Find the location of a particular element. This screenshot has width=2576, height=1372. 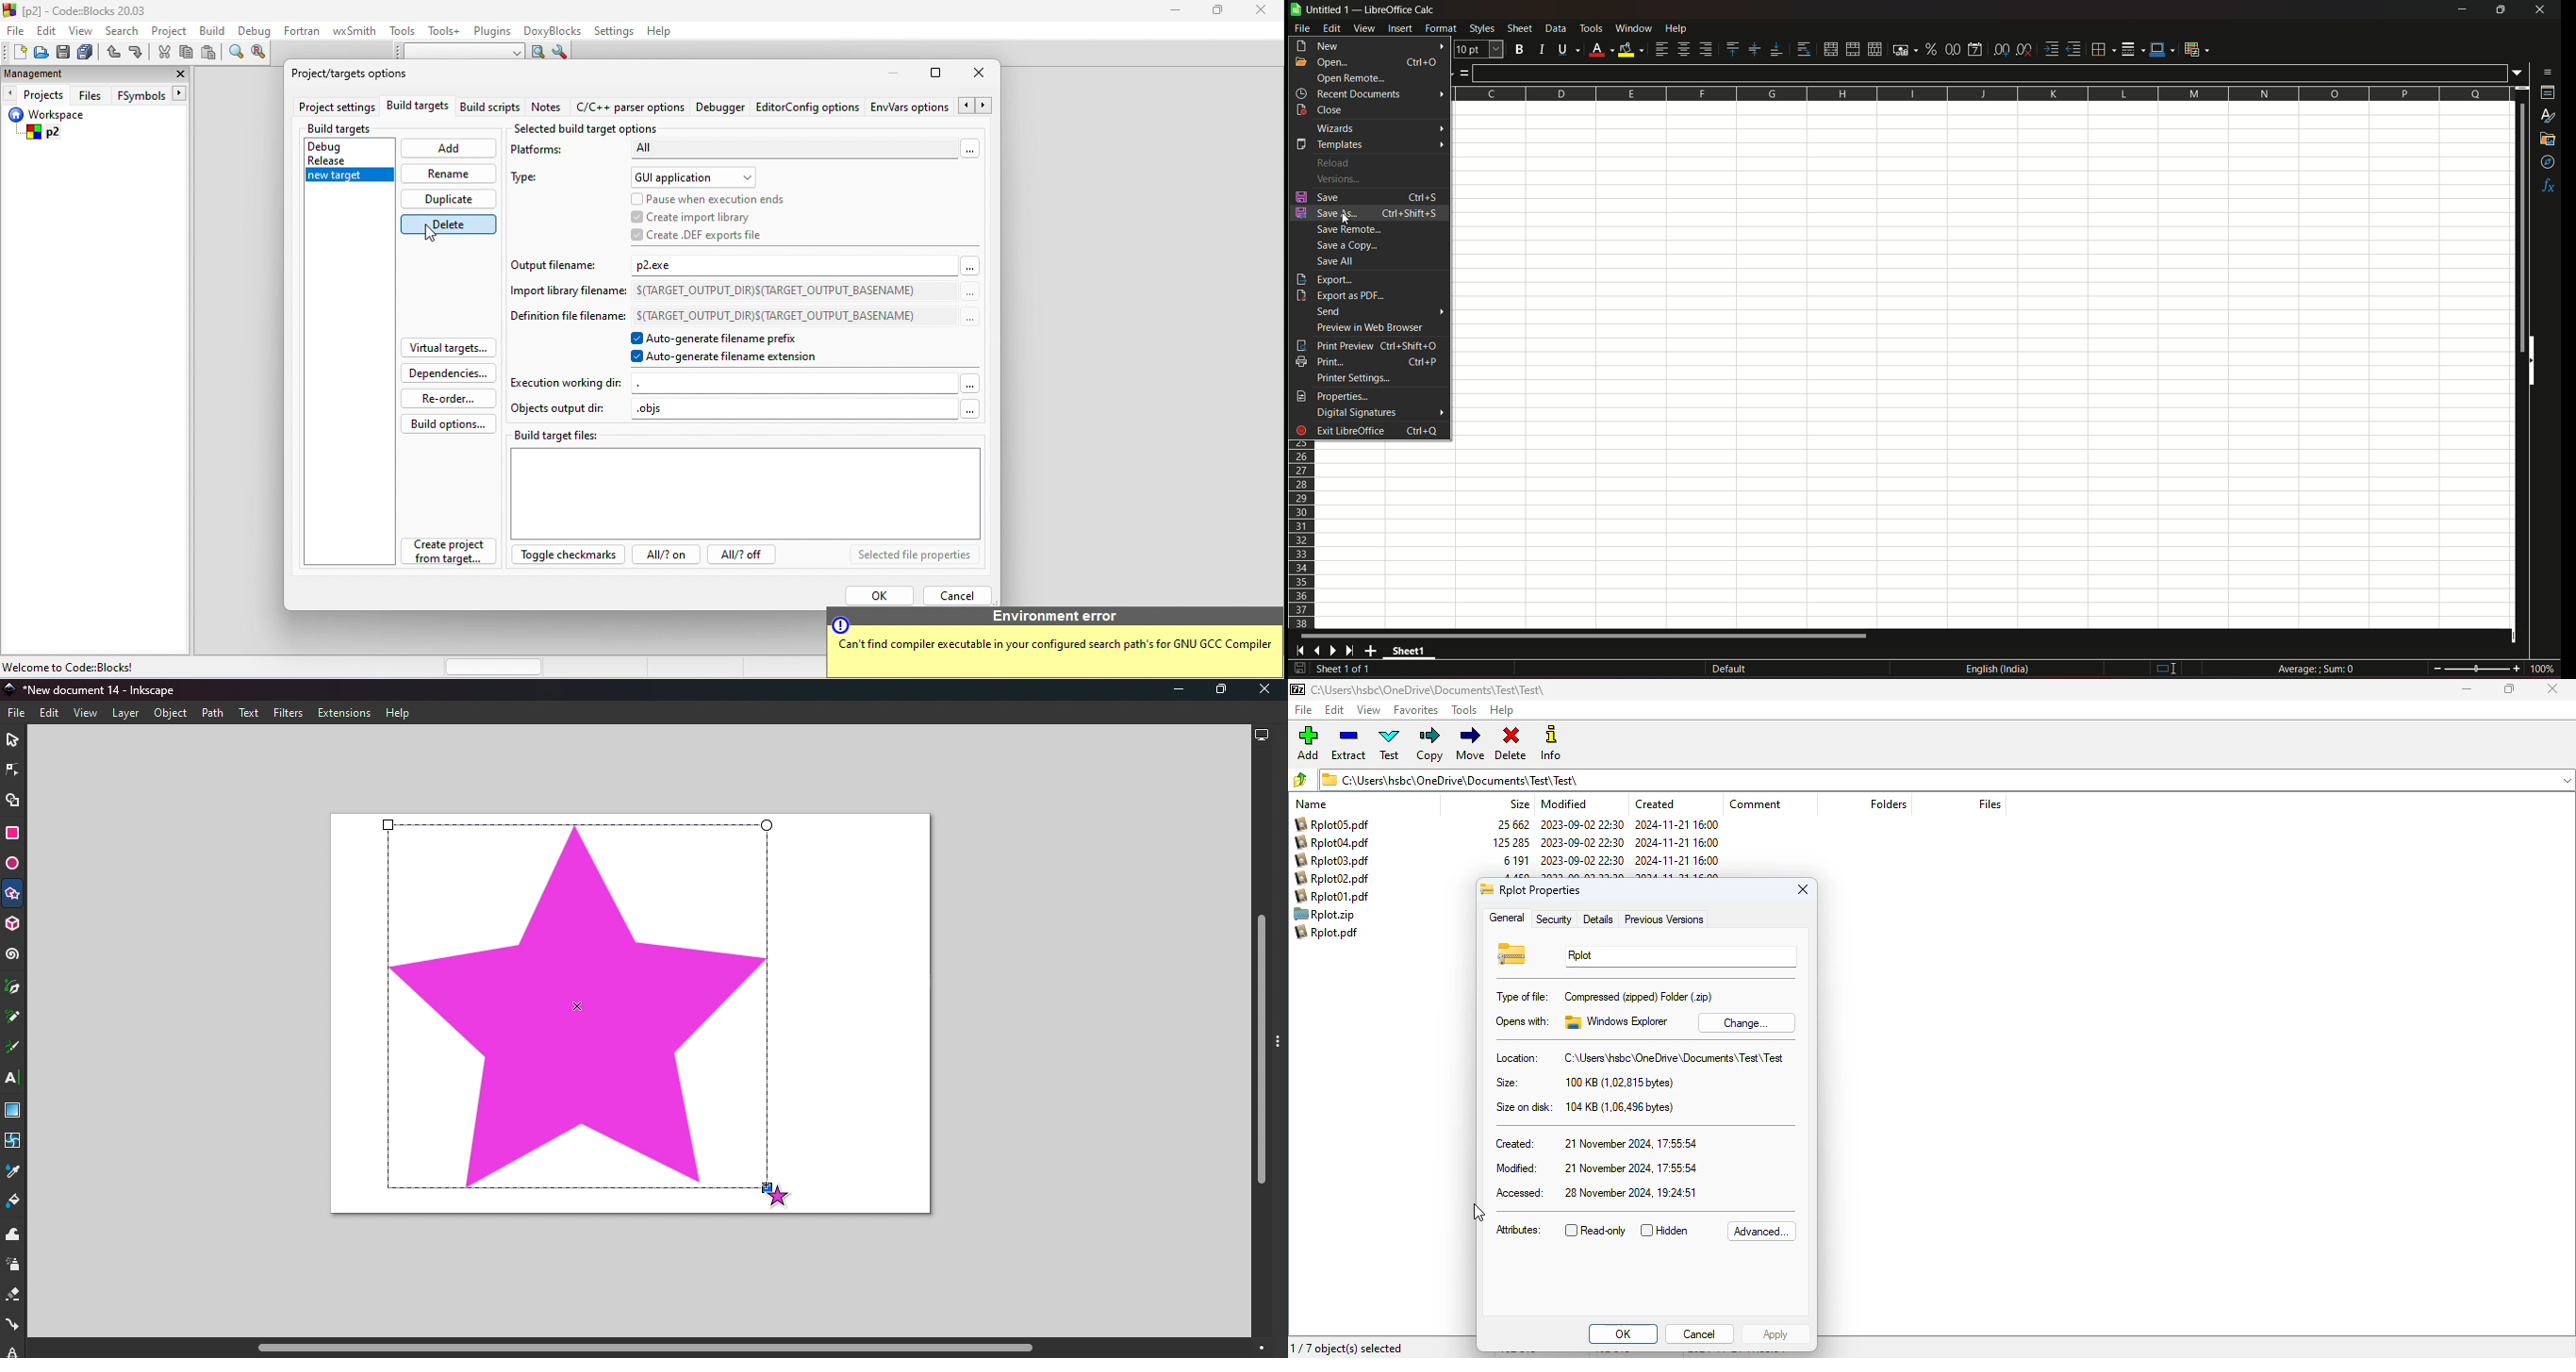

Object is located at coordinates (170, 714).